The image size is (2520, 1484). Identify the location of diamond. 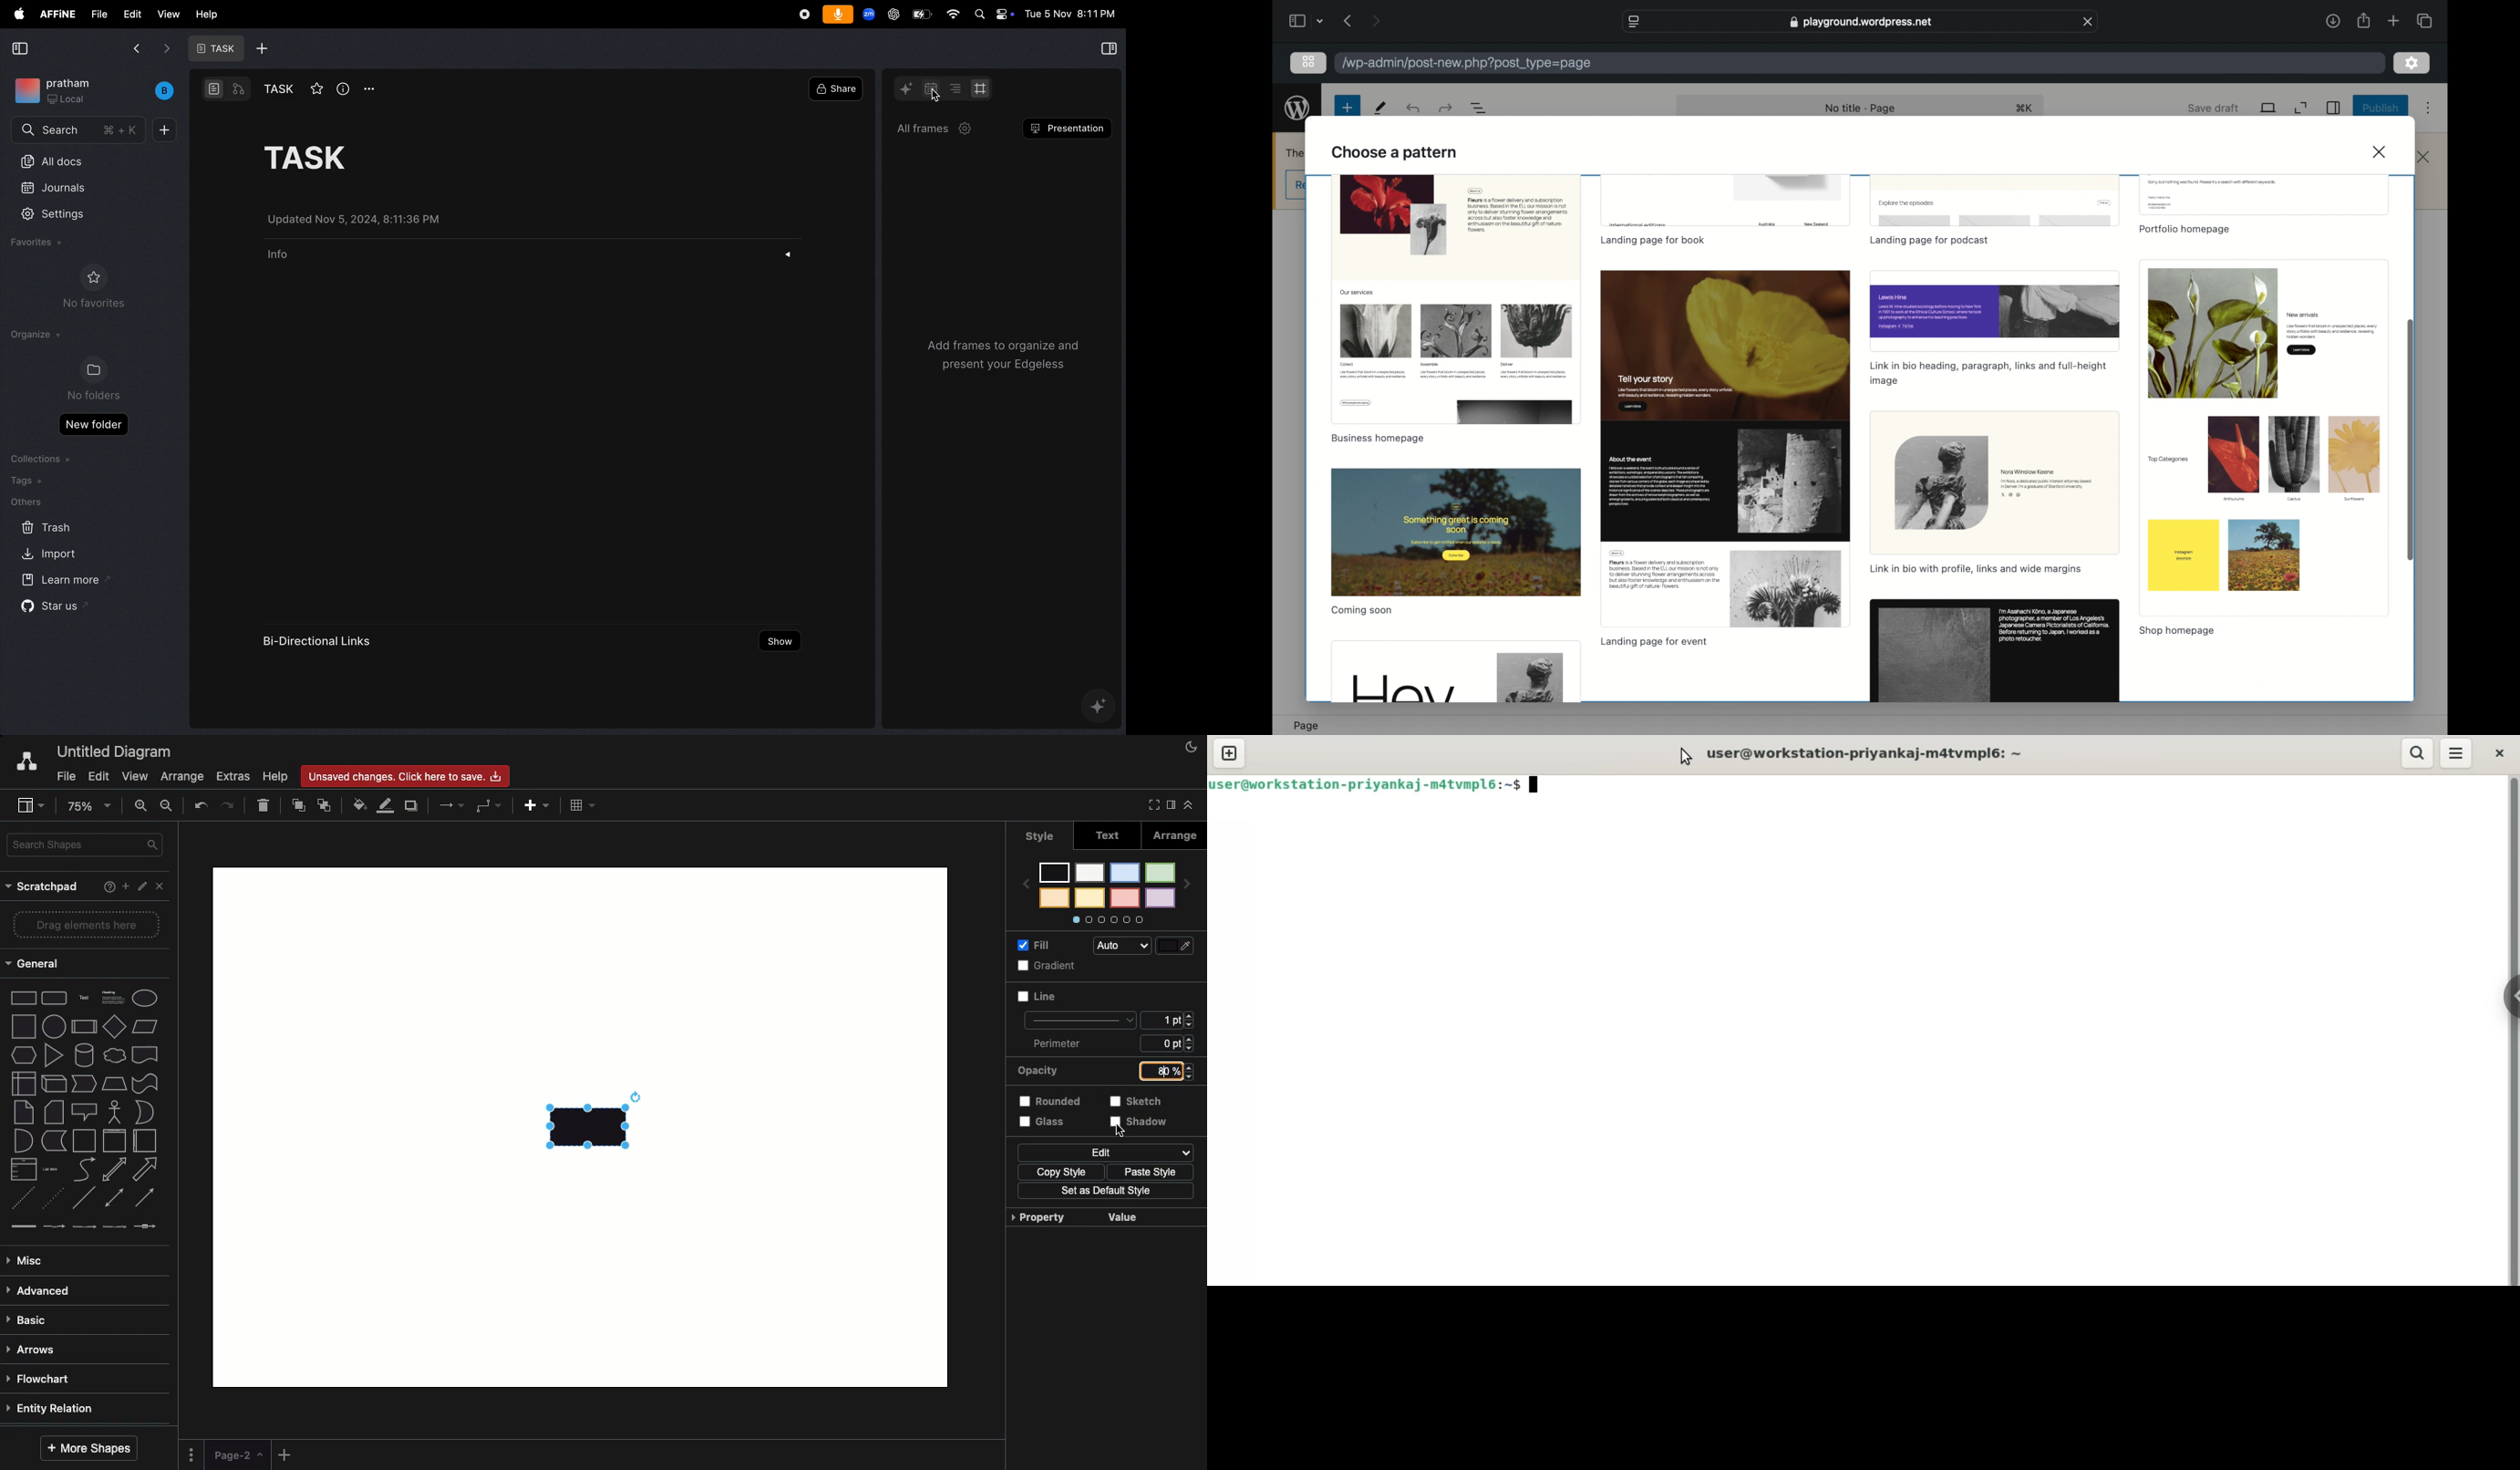
(113, 1028).